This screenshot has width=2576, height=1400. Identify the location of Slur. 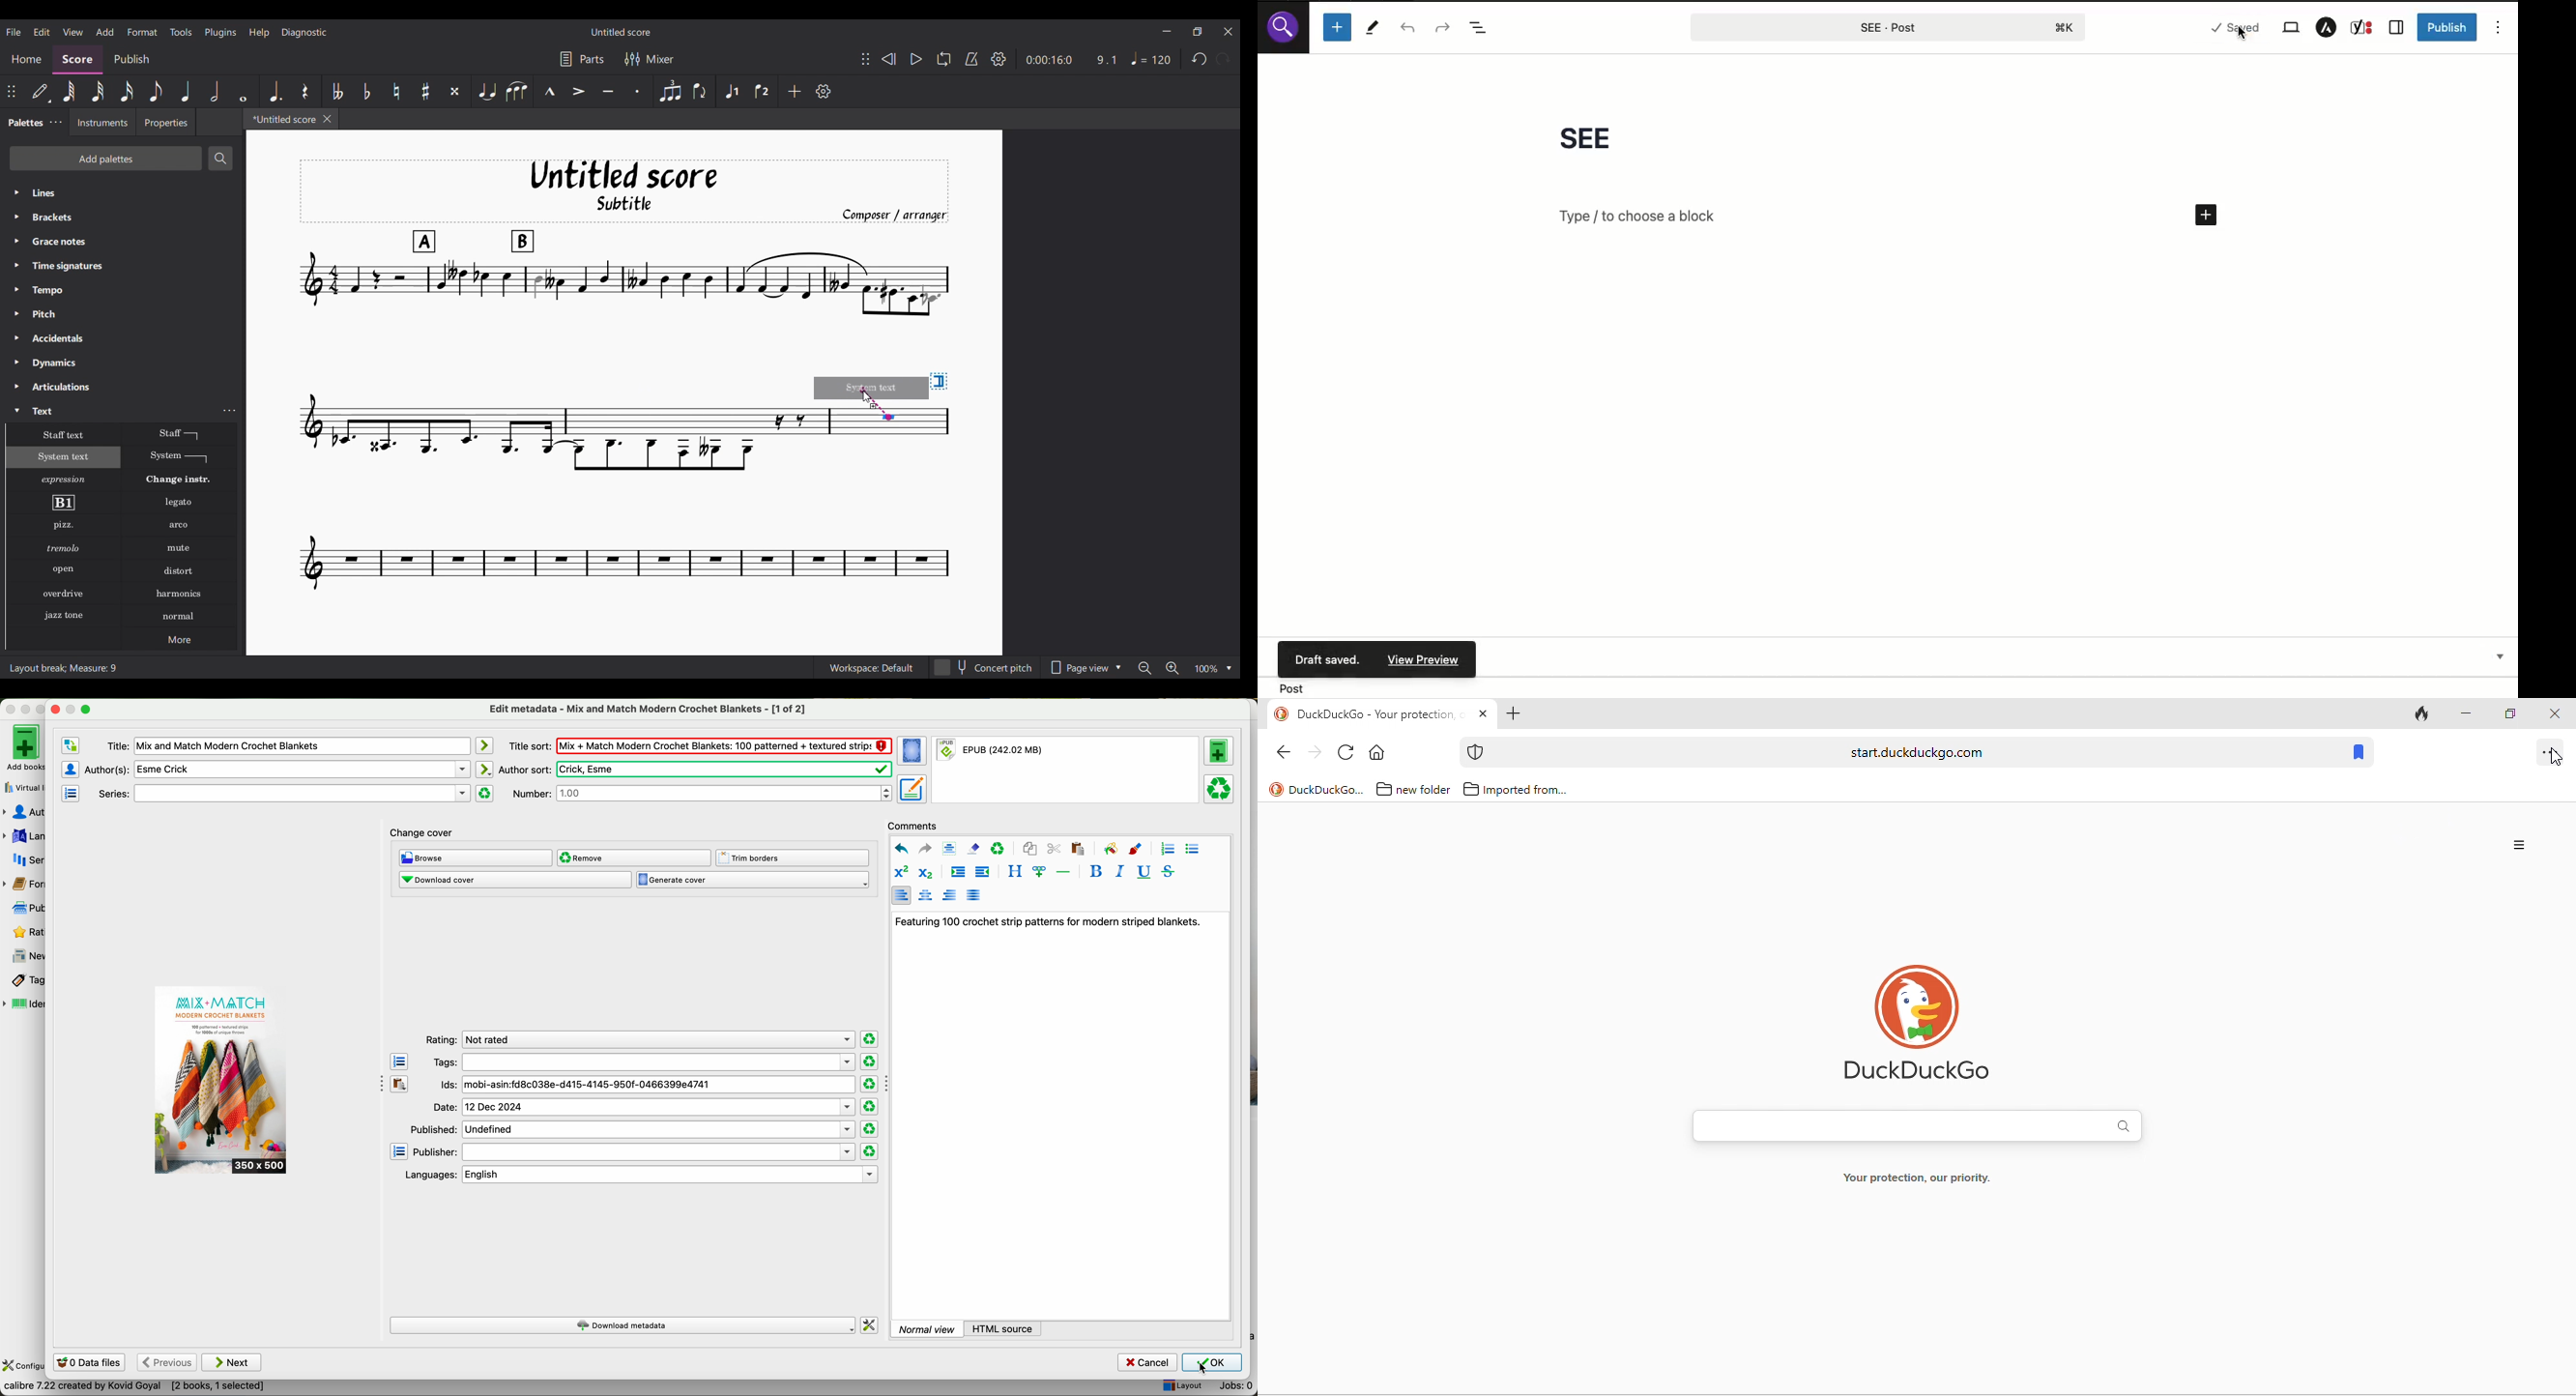
(517, 91).